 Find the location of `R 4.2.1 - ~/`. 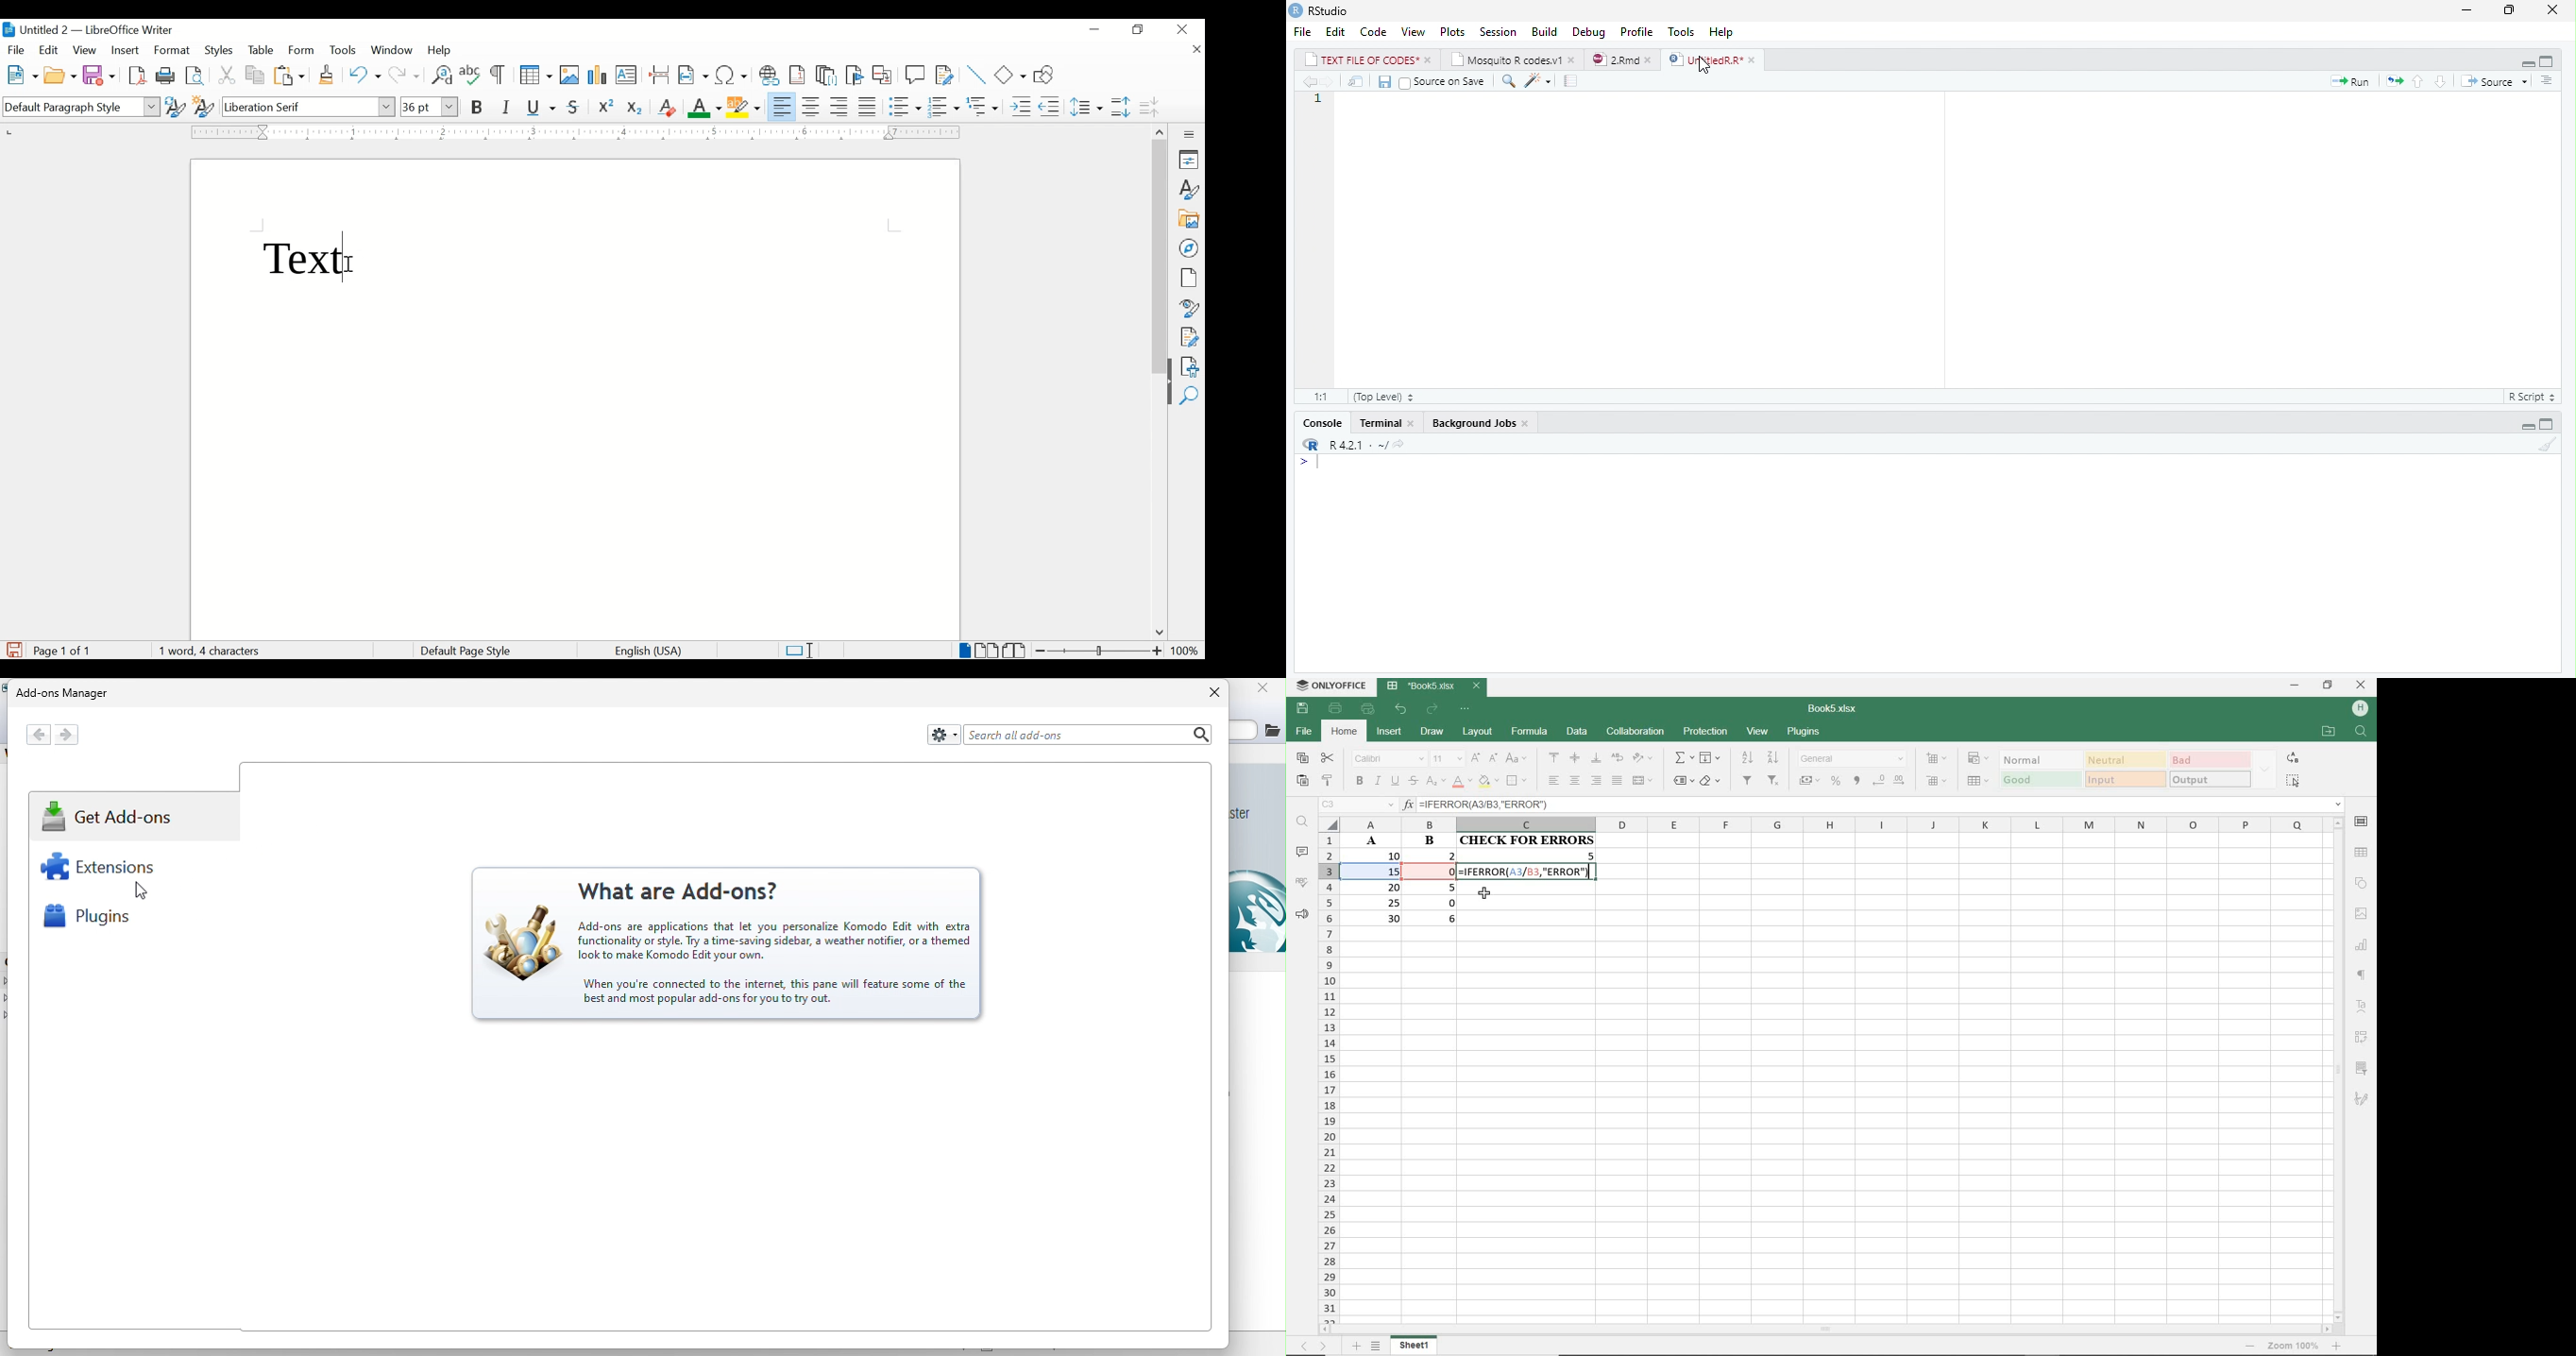

R 4.2.1 - ~/ is located at coordinates (1360, 444).